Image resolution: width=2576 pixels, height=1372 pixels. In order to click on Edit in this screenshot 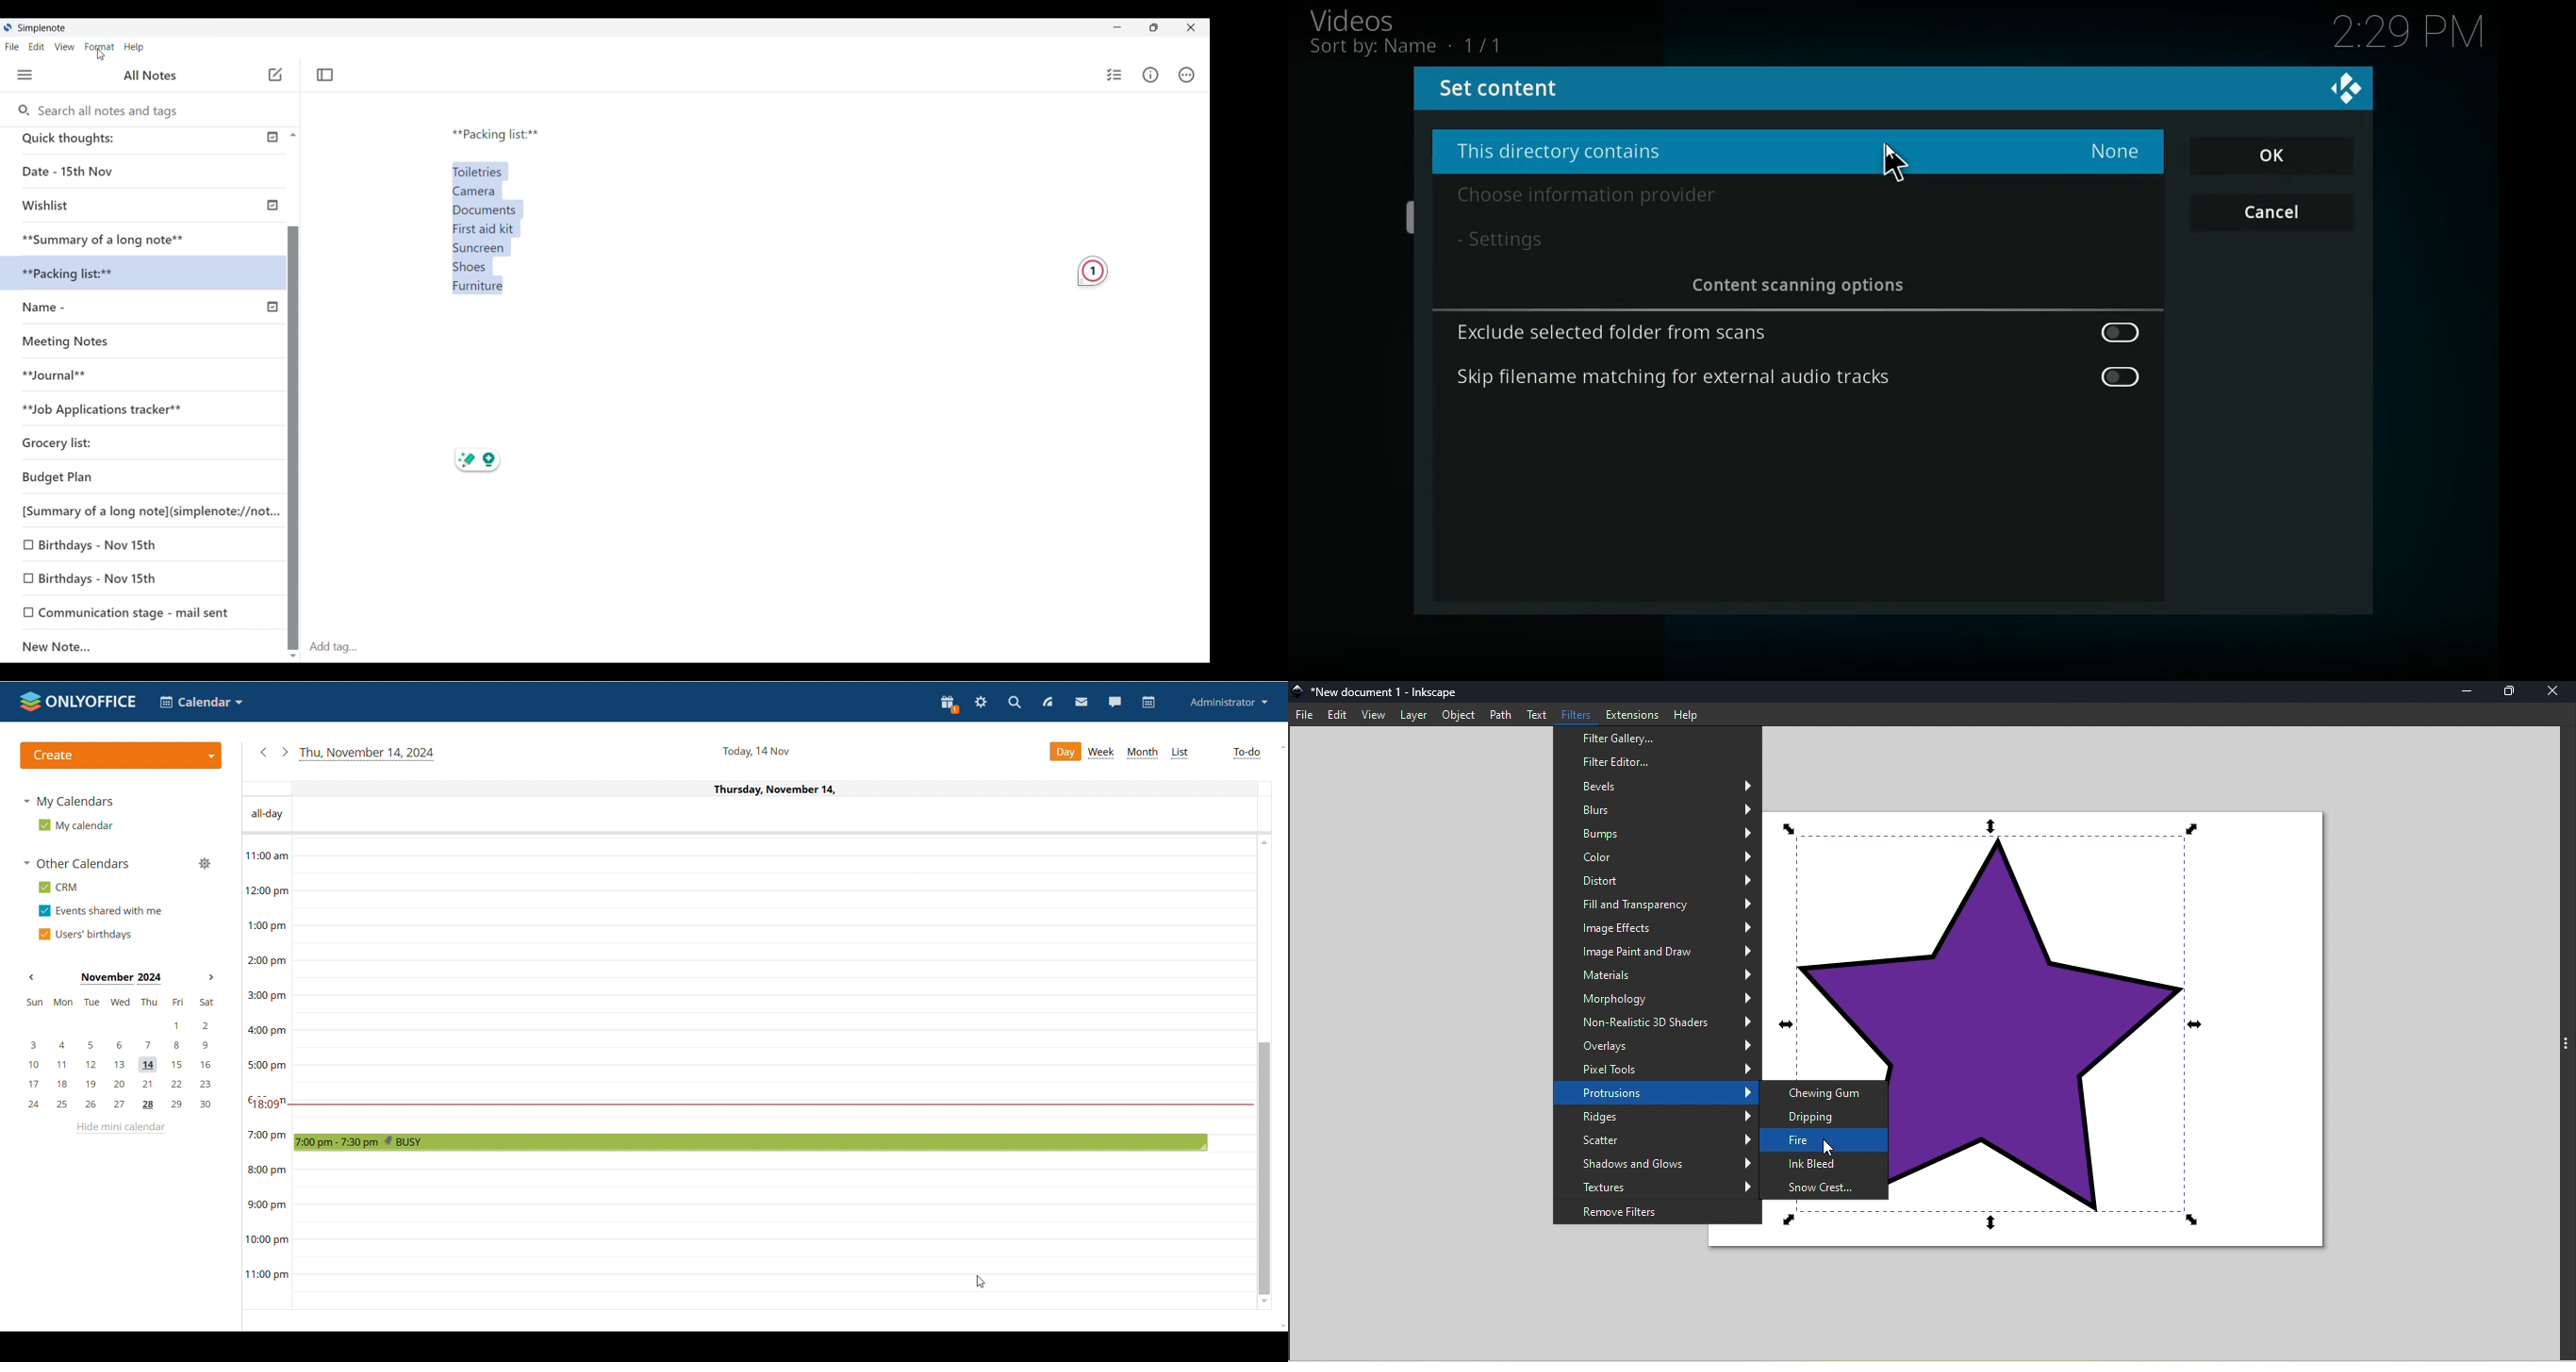, I will do `click(1340, 716)`.